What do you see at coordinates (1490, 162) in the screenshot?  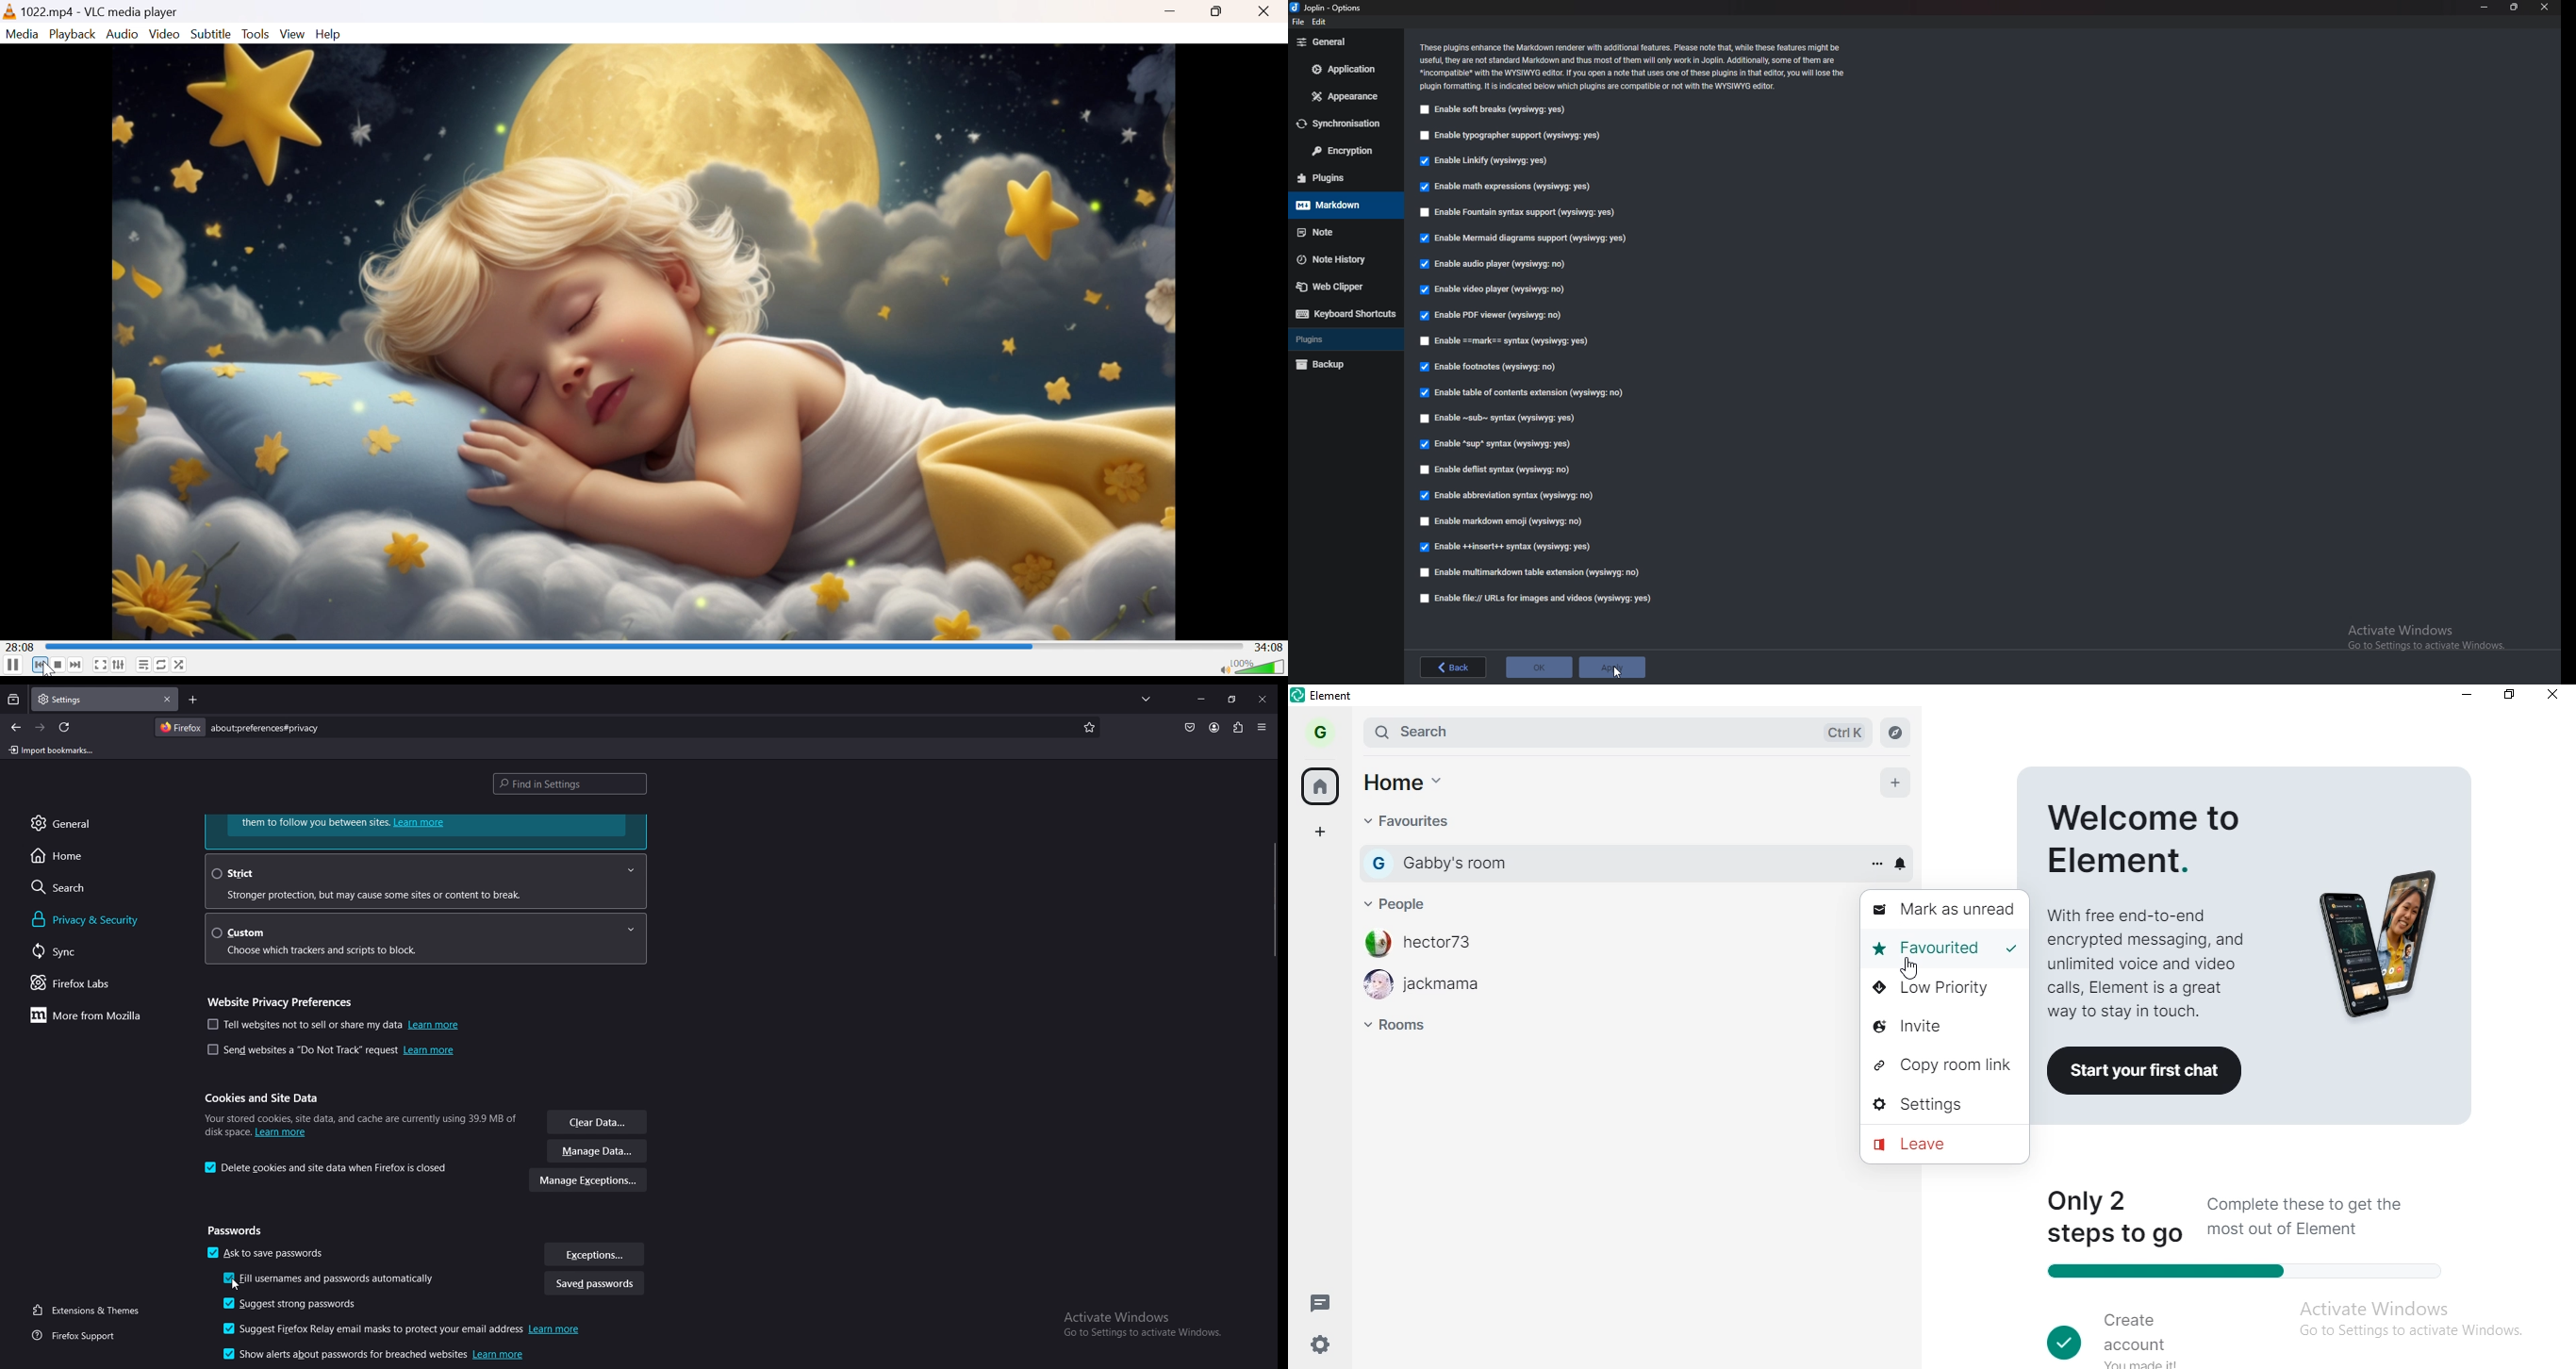 I see `Enable linkify` at bounding box center [1490, 162].